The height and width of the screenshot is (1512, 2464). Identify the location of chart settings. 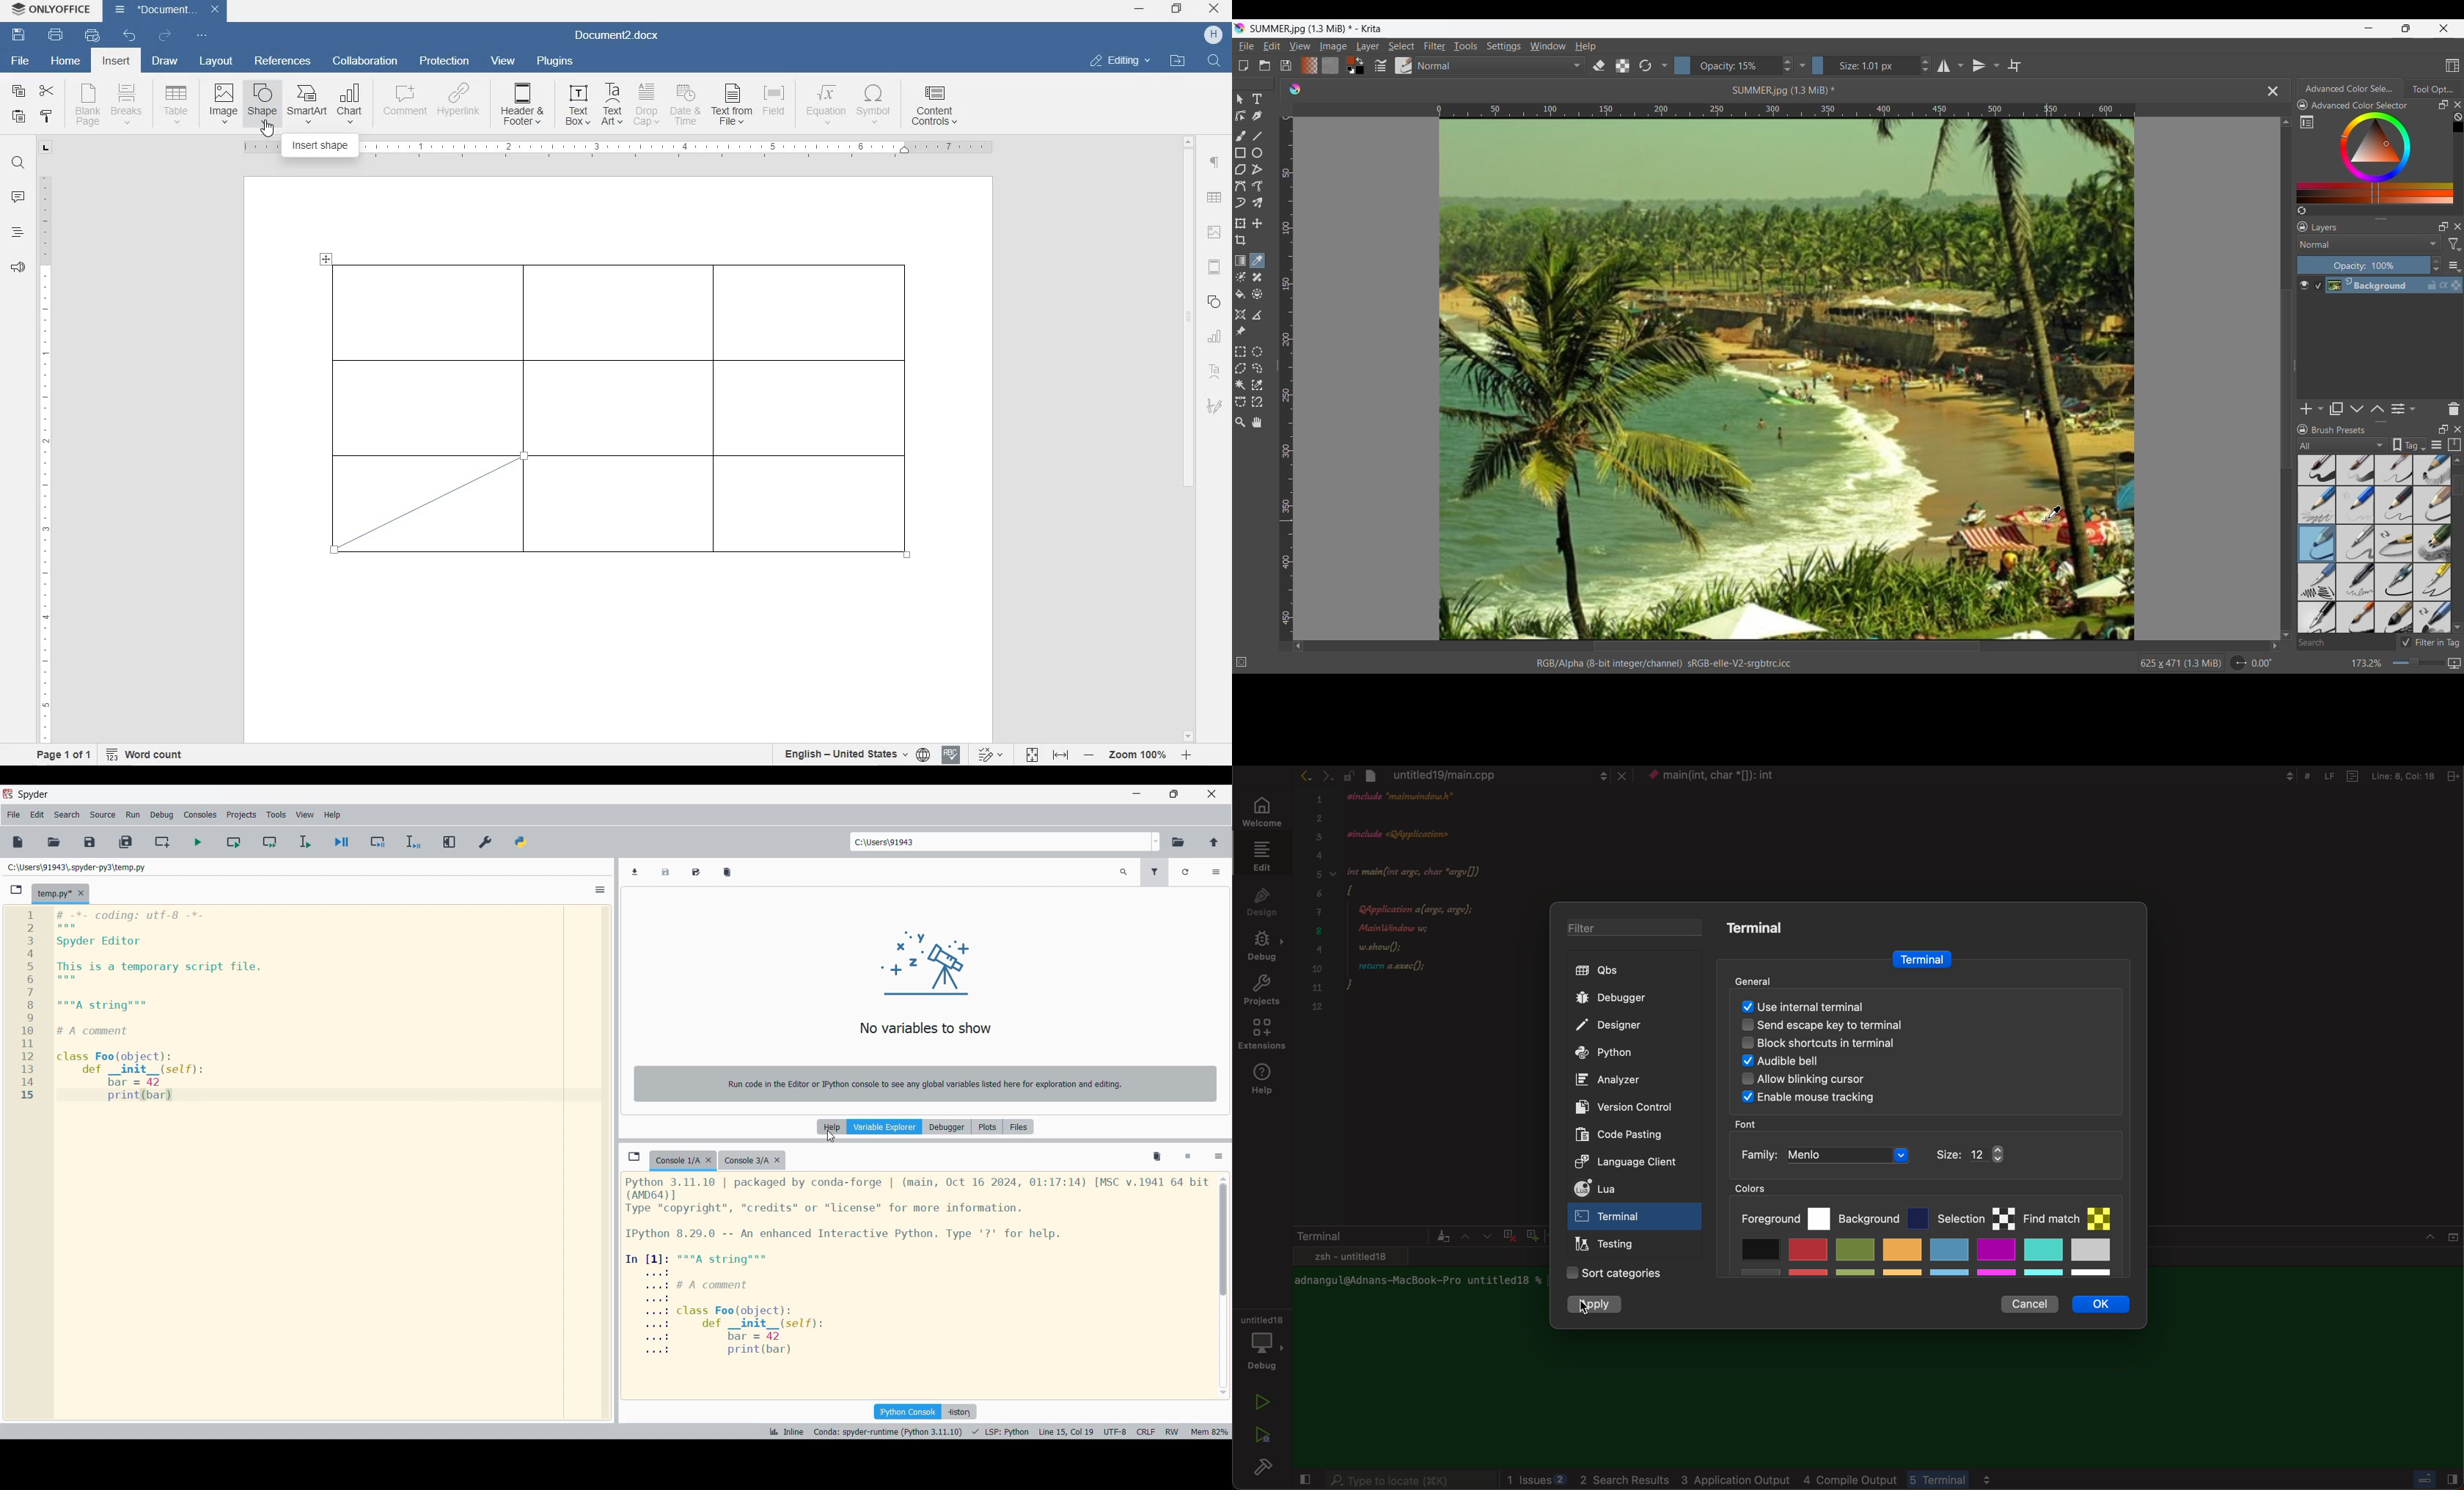
(1217, 337).